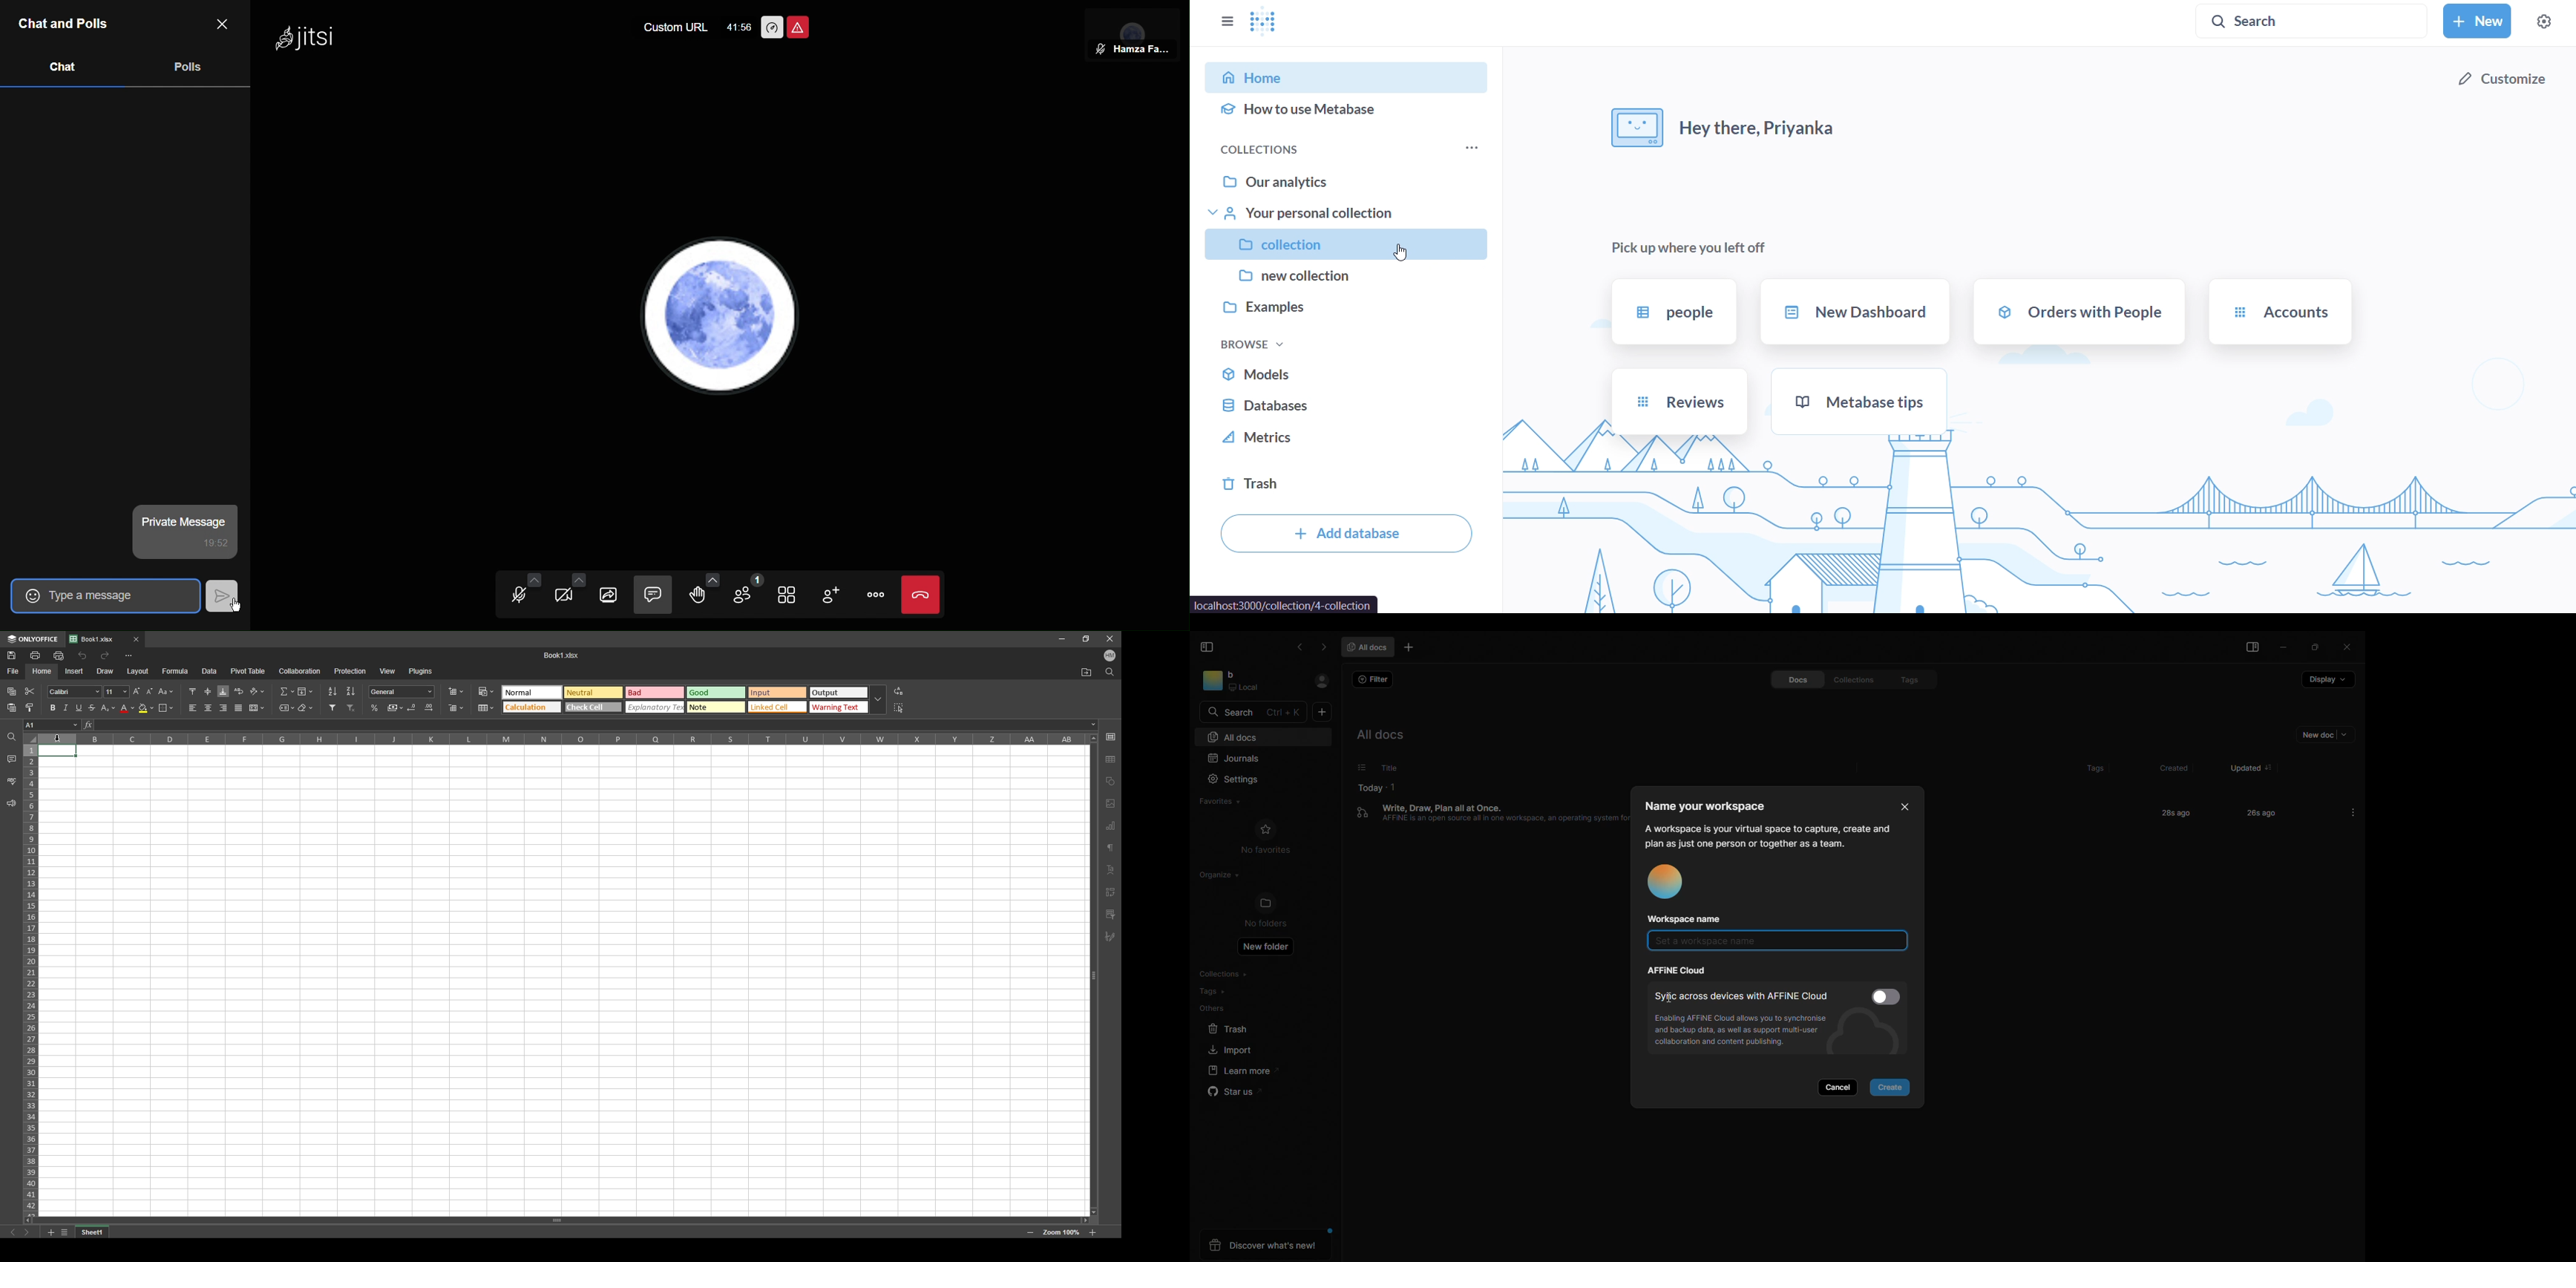 The image size is (2576, 1288). I want to click on Chat and Polls, so click(64, 25).